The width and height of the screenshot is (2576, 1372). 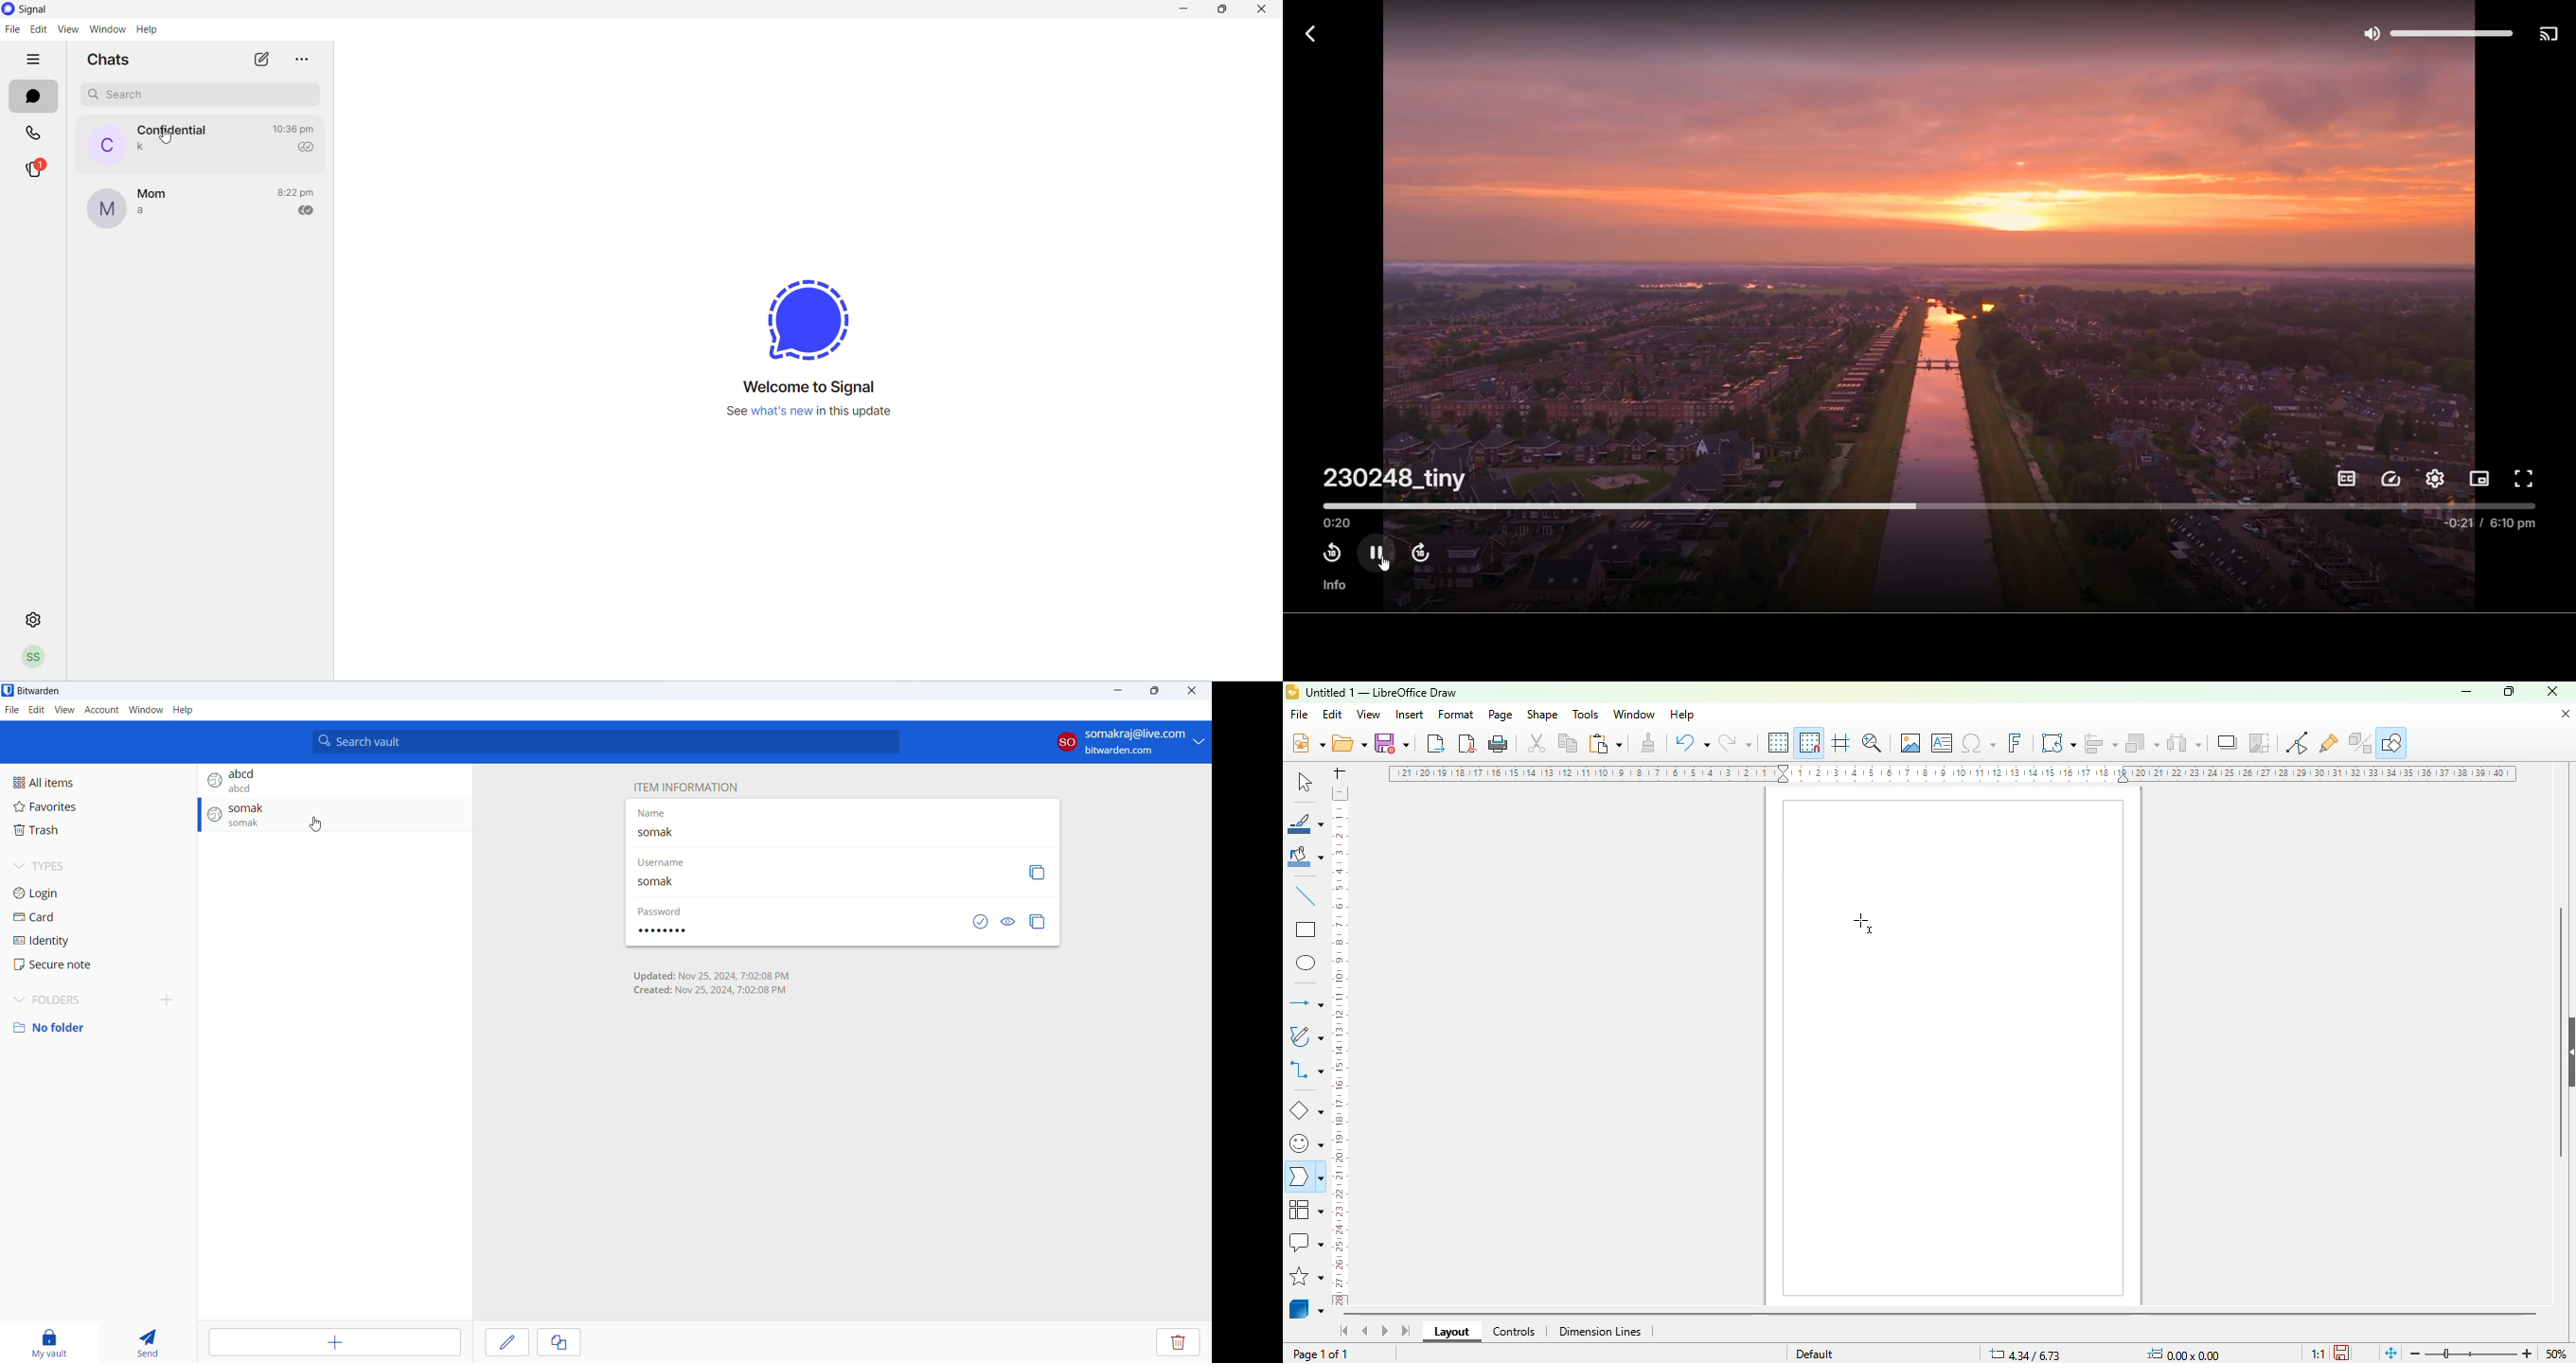 What do you see at coordinates (1116, 691) in the screenshot?
I see `minimize` at bounding box center [1116, 691].